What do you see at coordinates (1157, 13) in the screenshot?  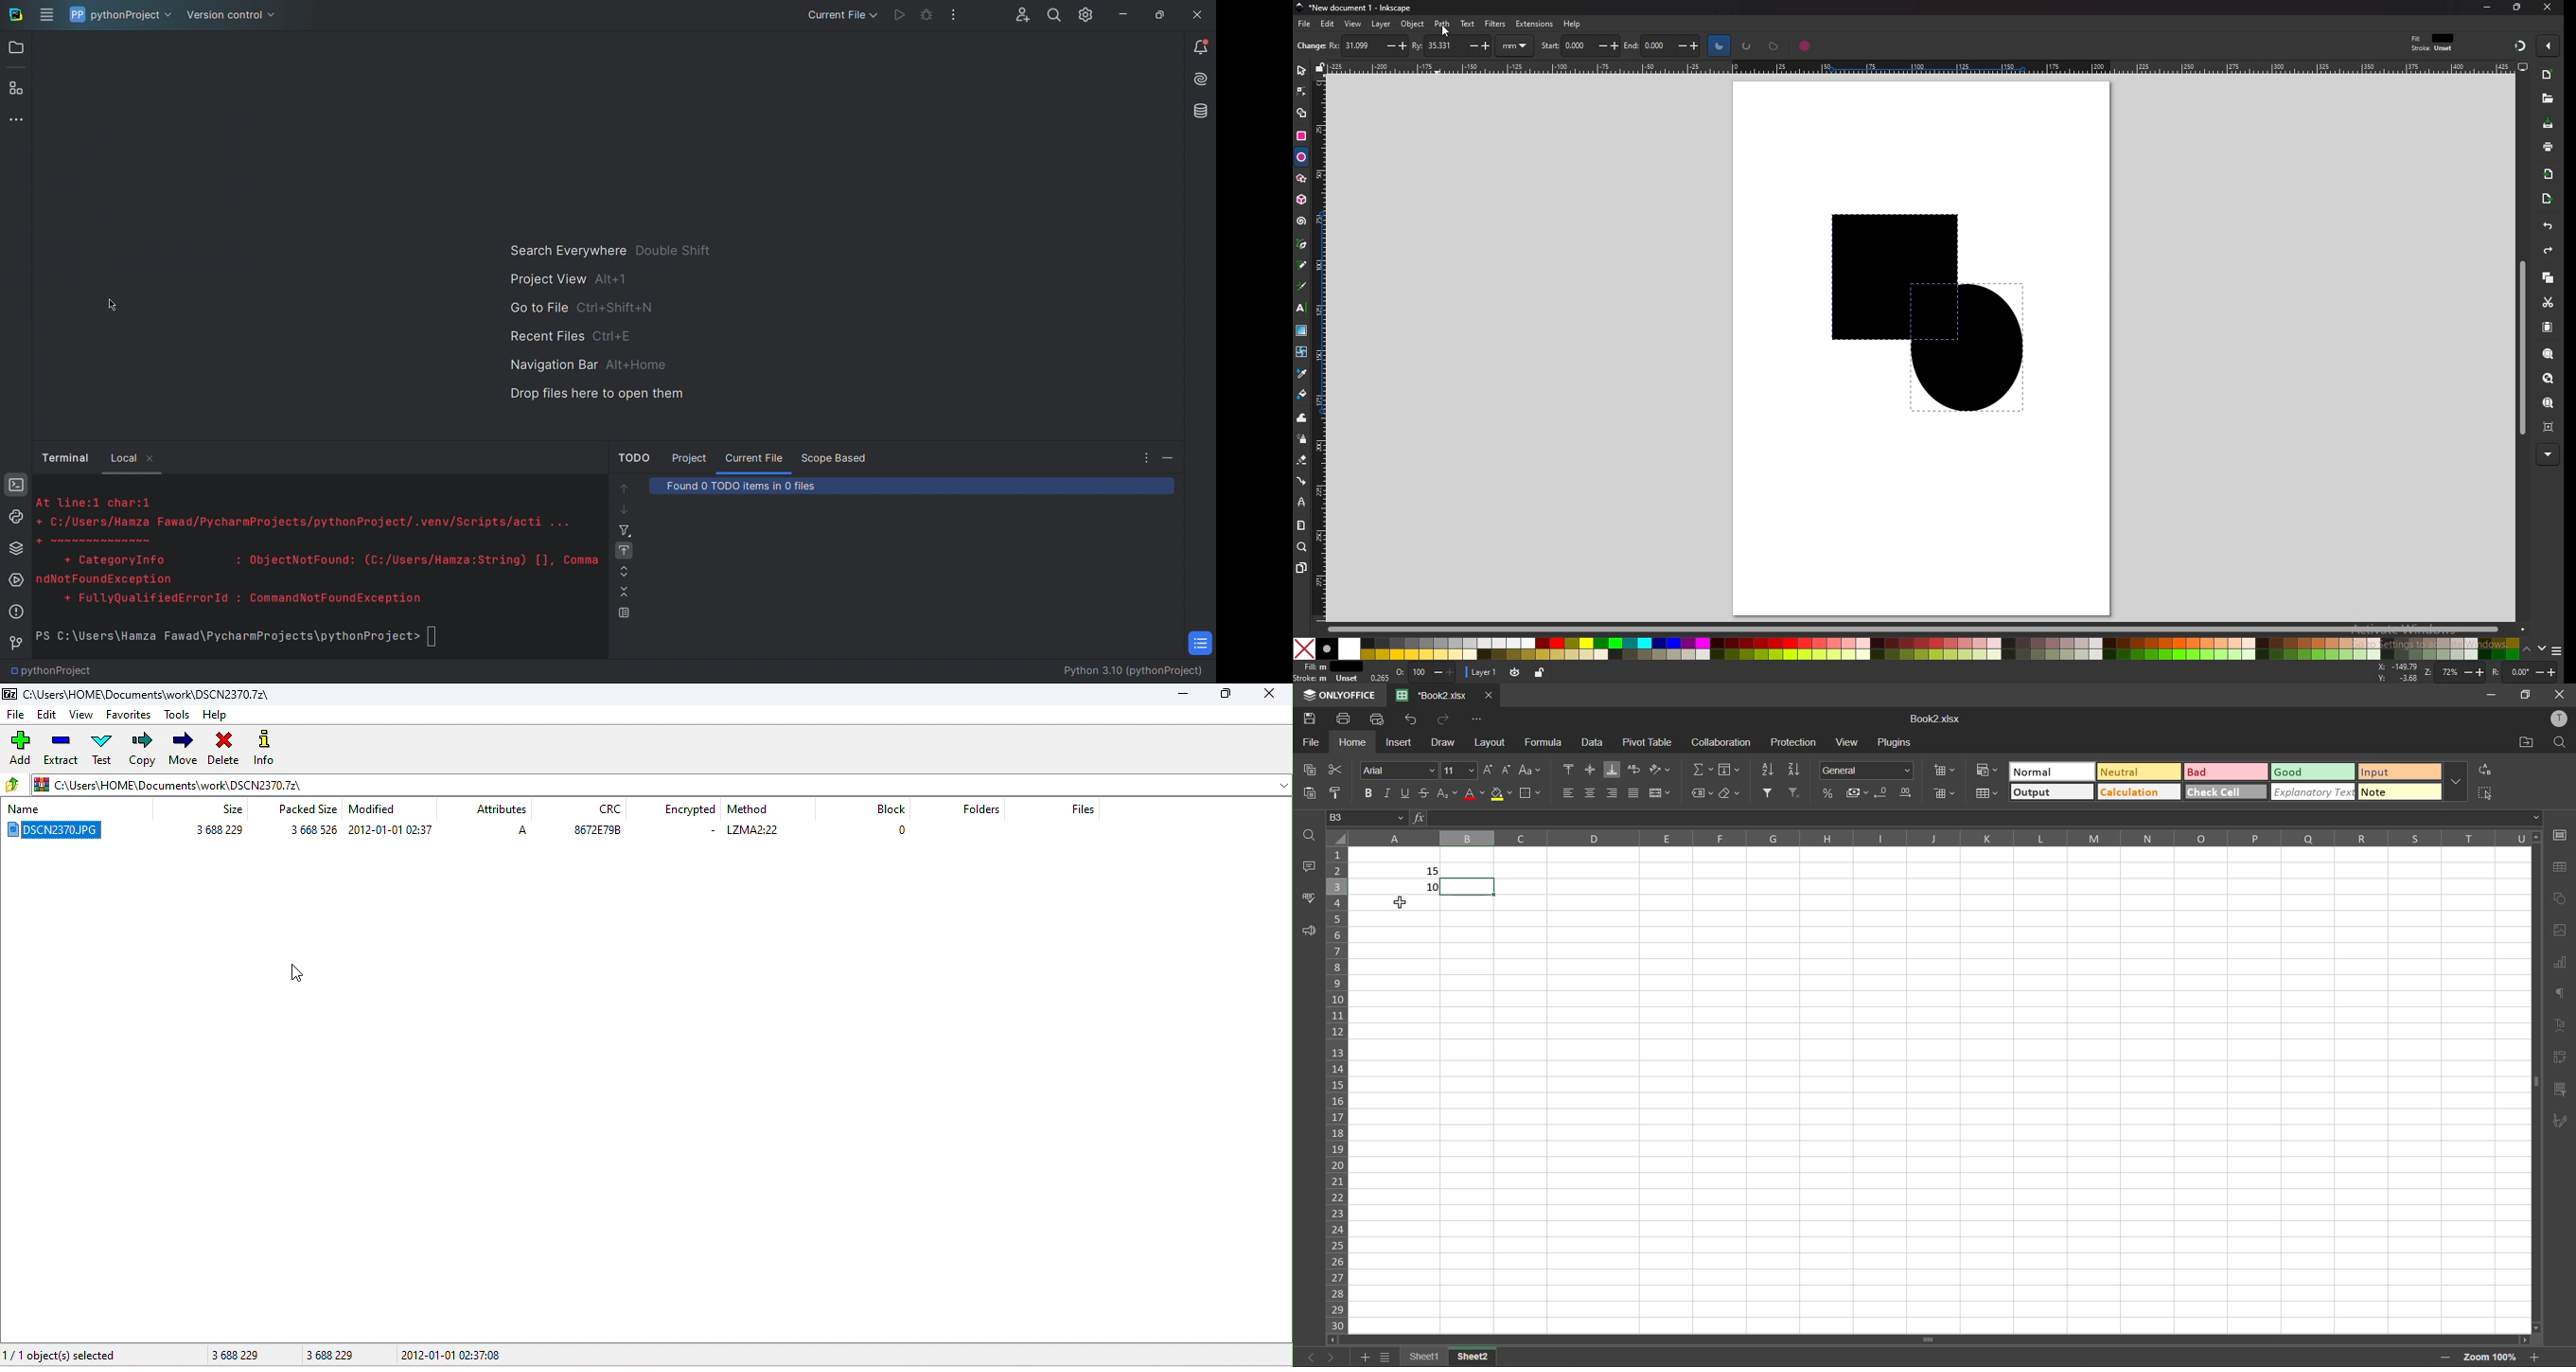 I see `Maximize` at bounding box center [1157, 13].